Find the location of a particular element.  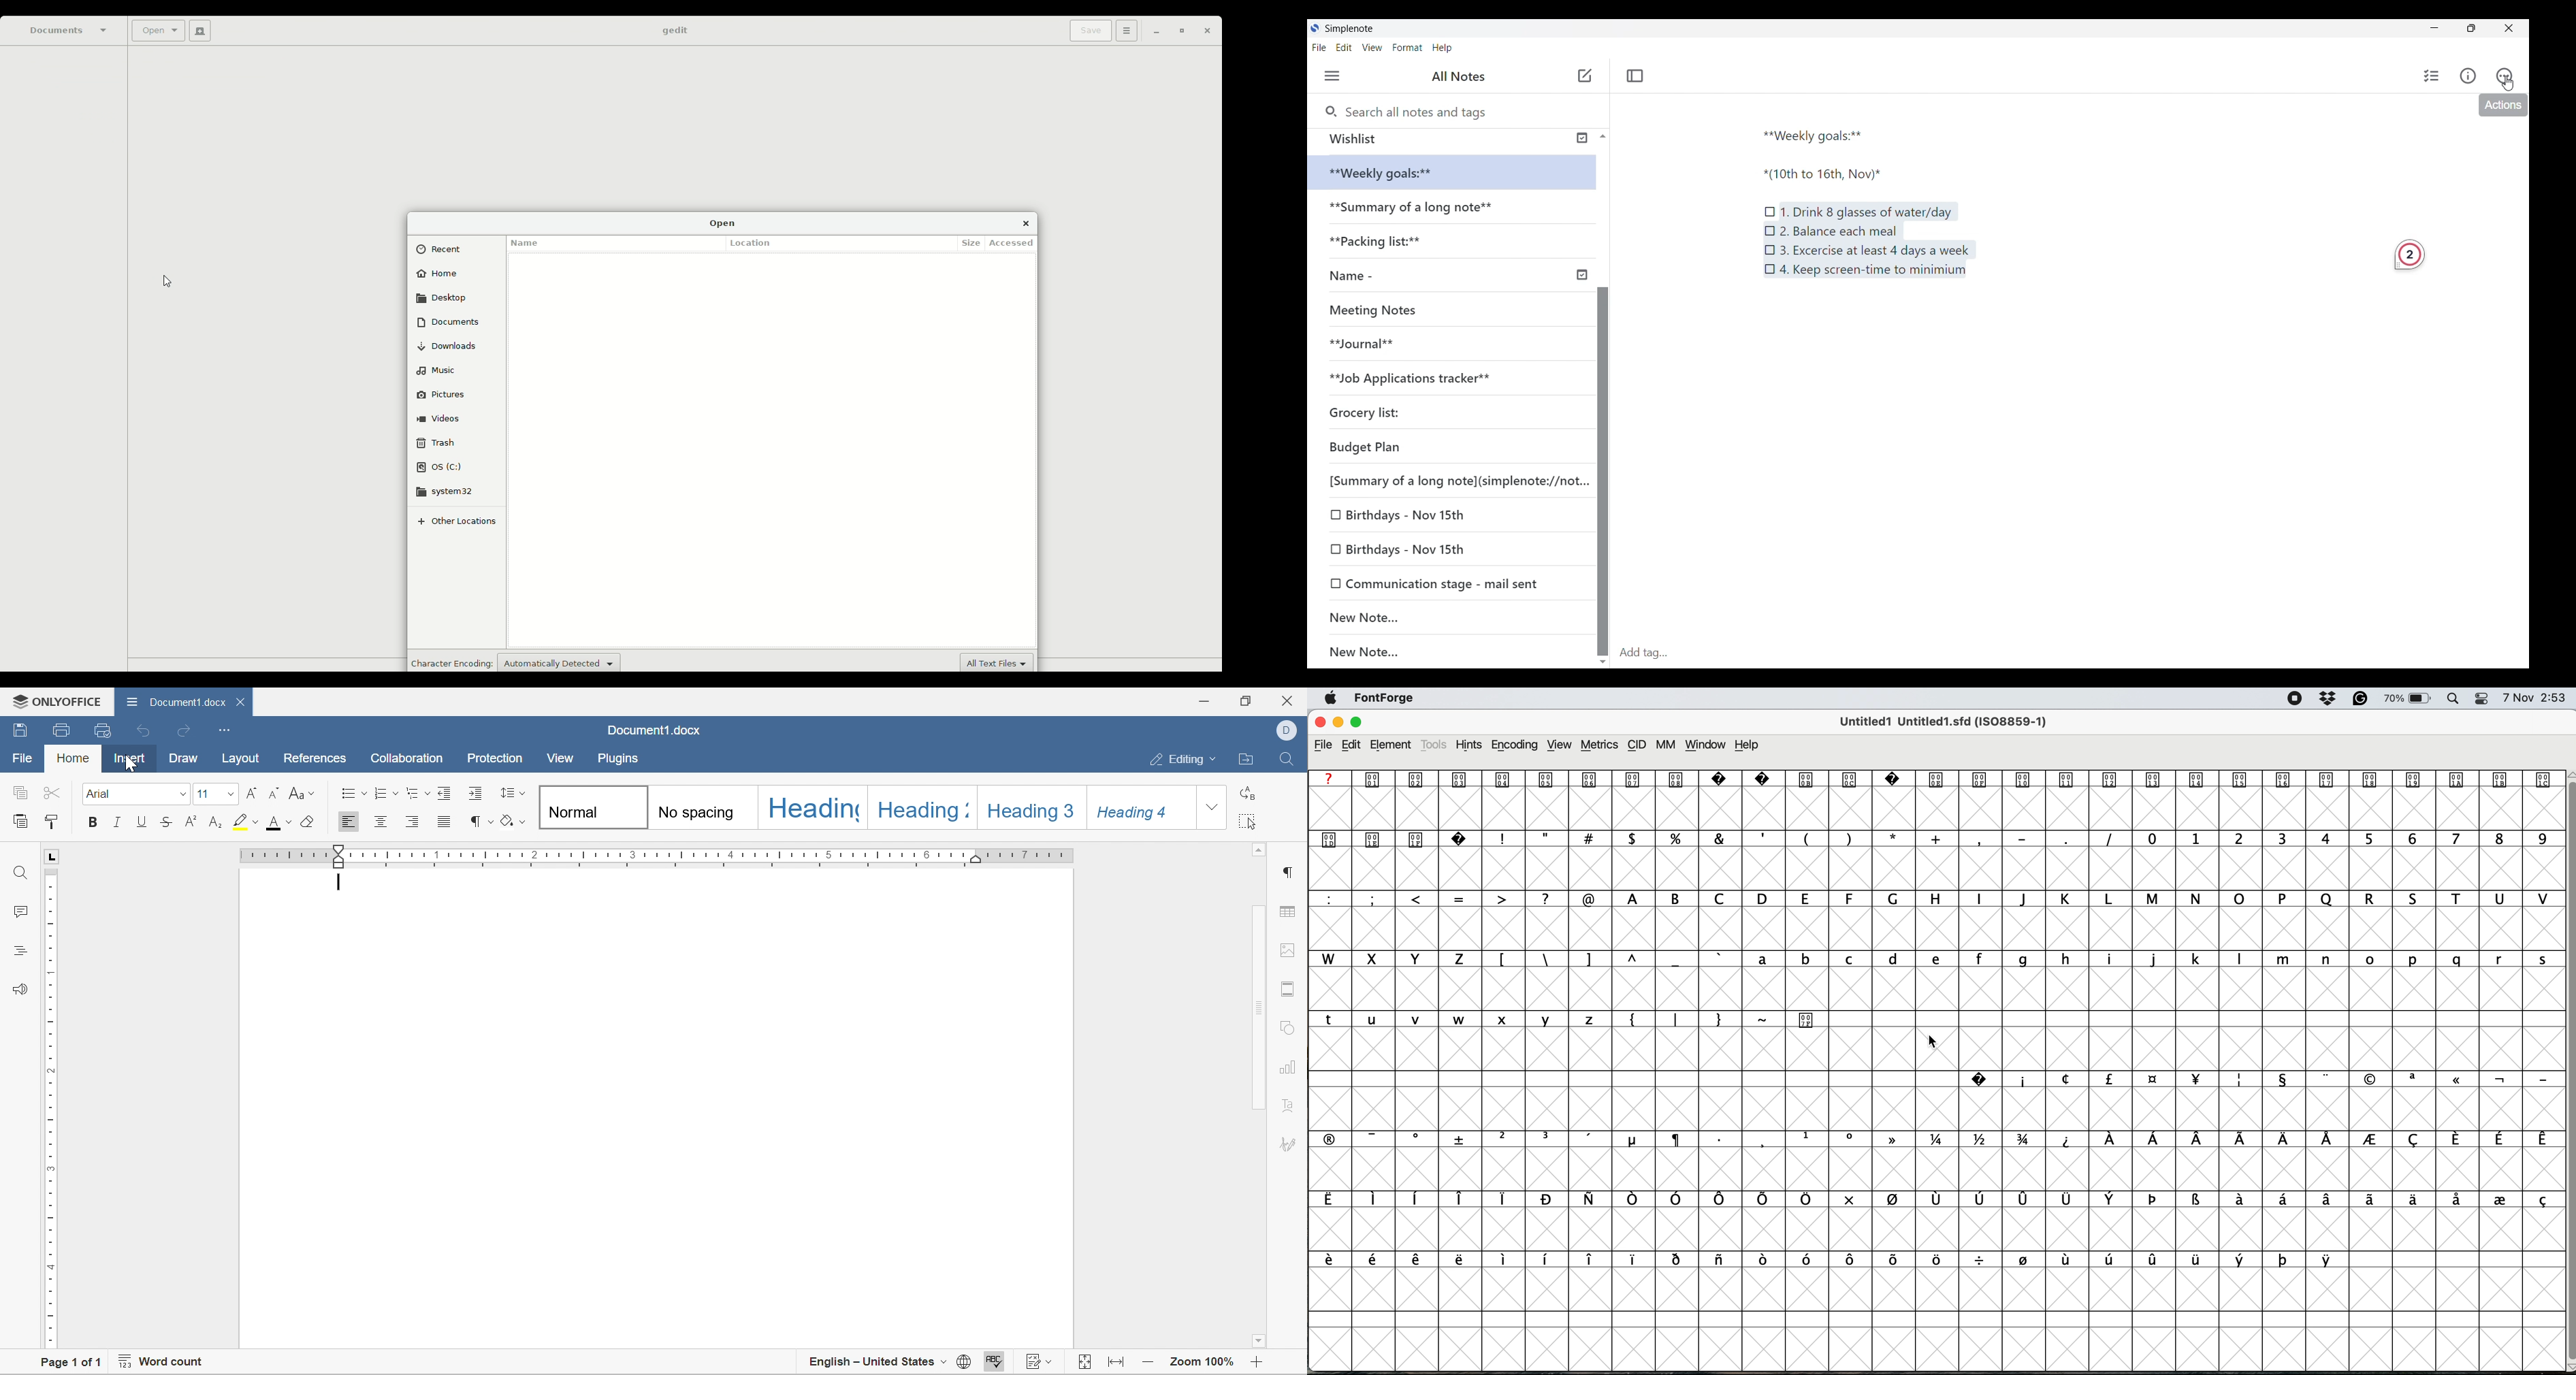

Home is located at coordinates (72, 760).